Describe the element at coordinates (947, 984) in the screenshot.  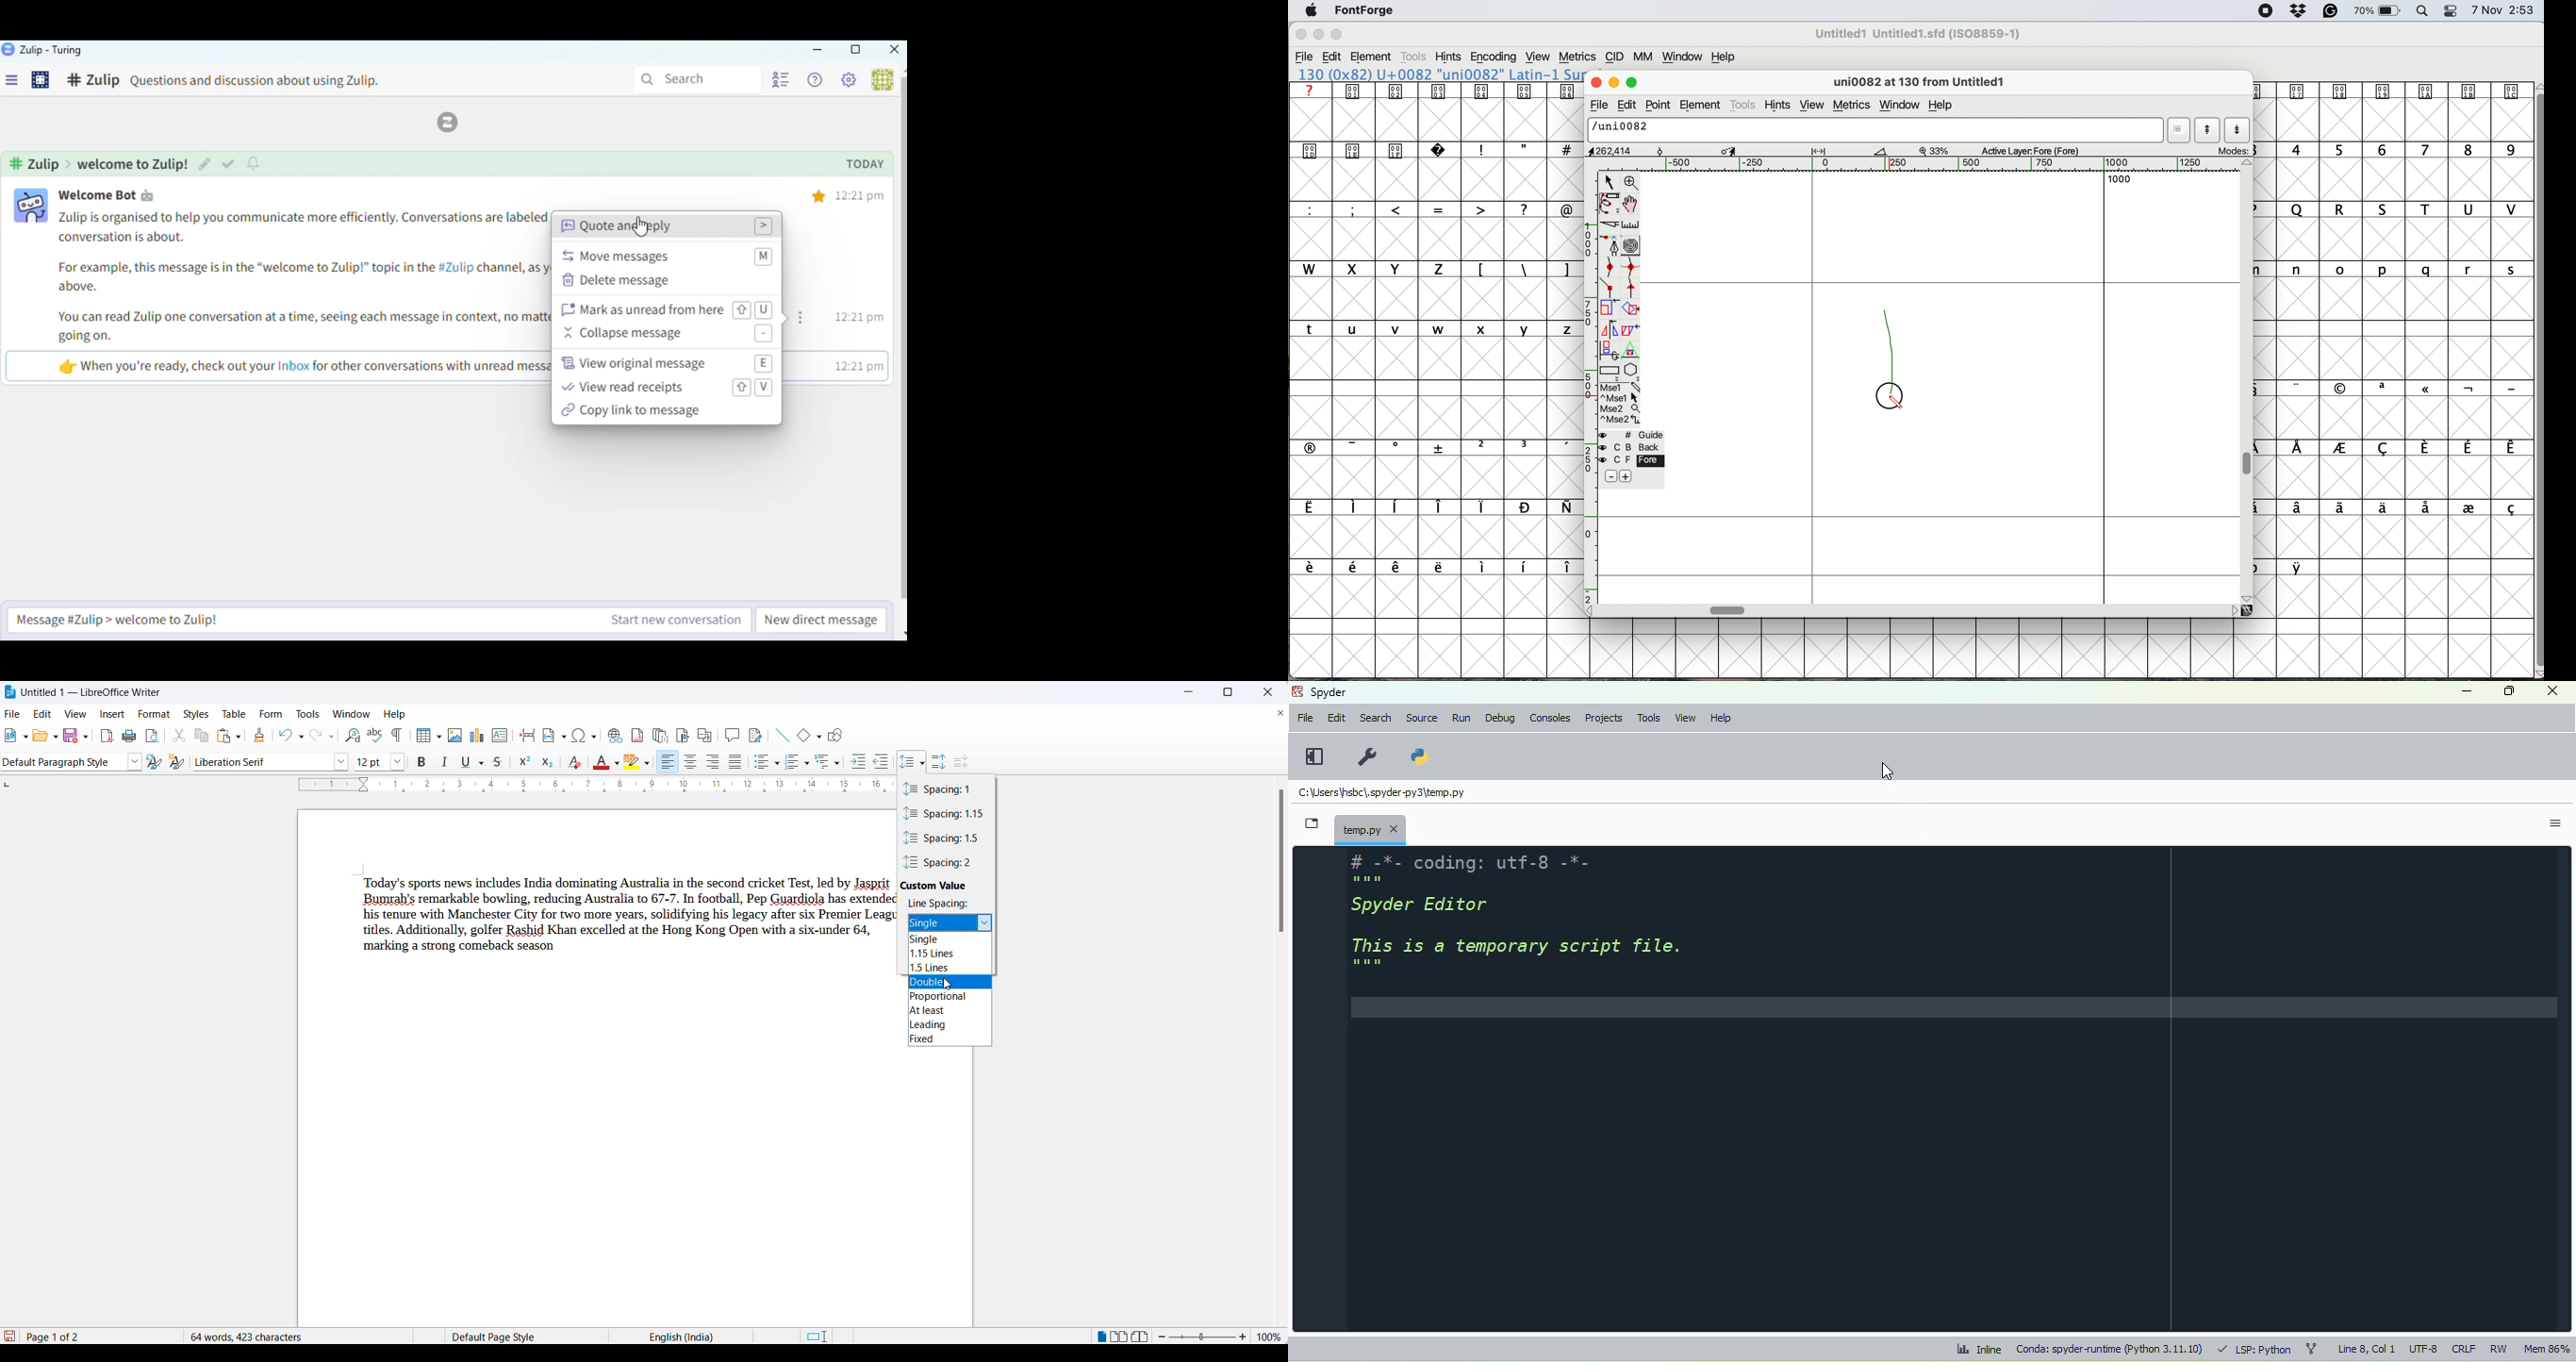
I see `double` at that location.